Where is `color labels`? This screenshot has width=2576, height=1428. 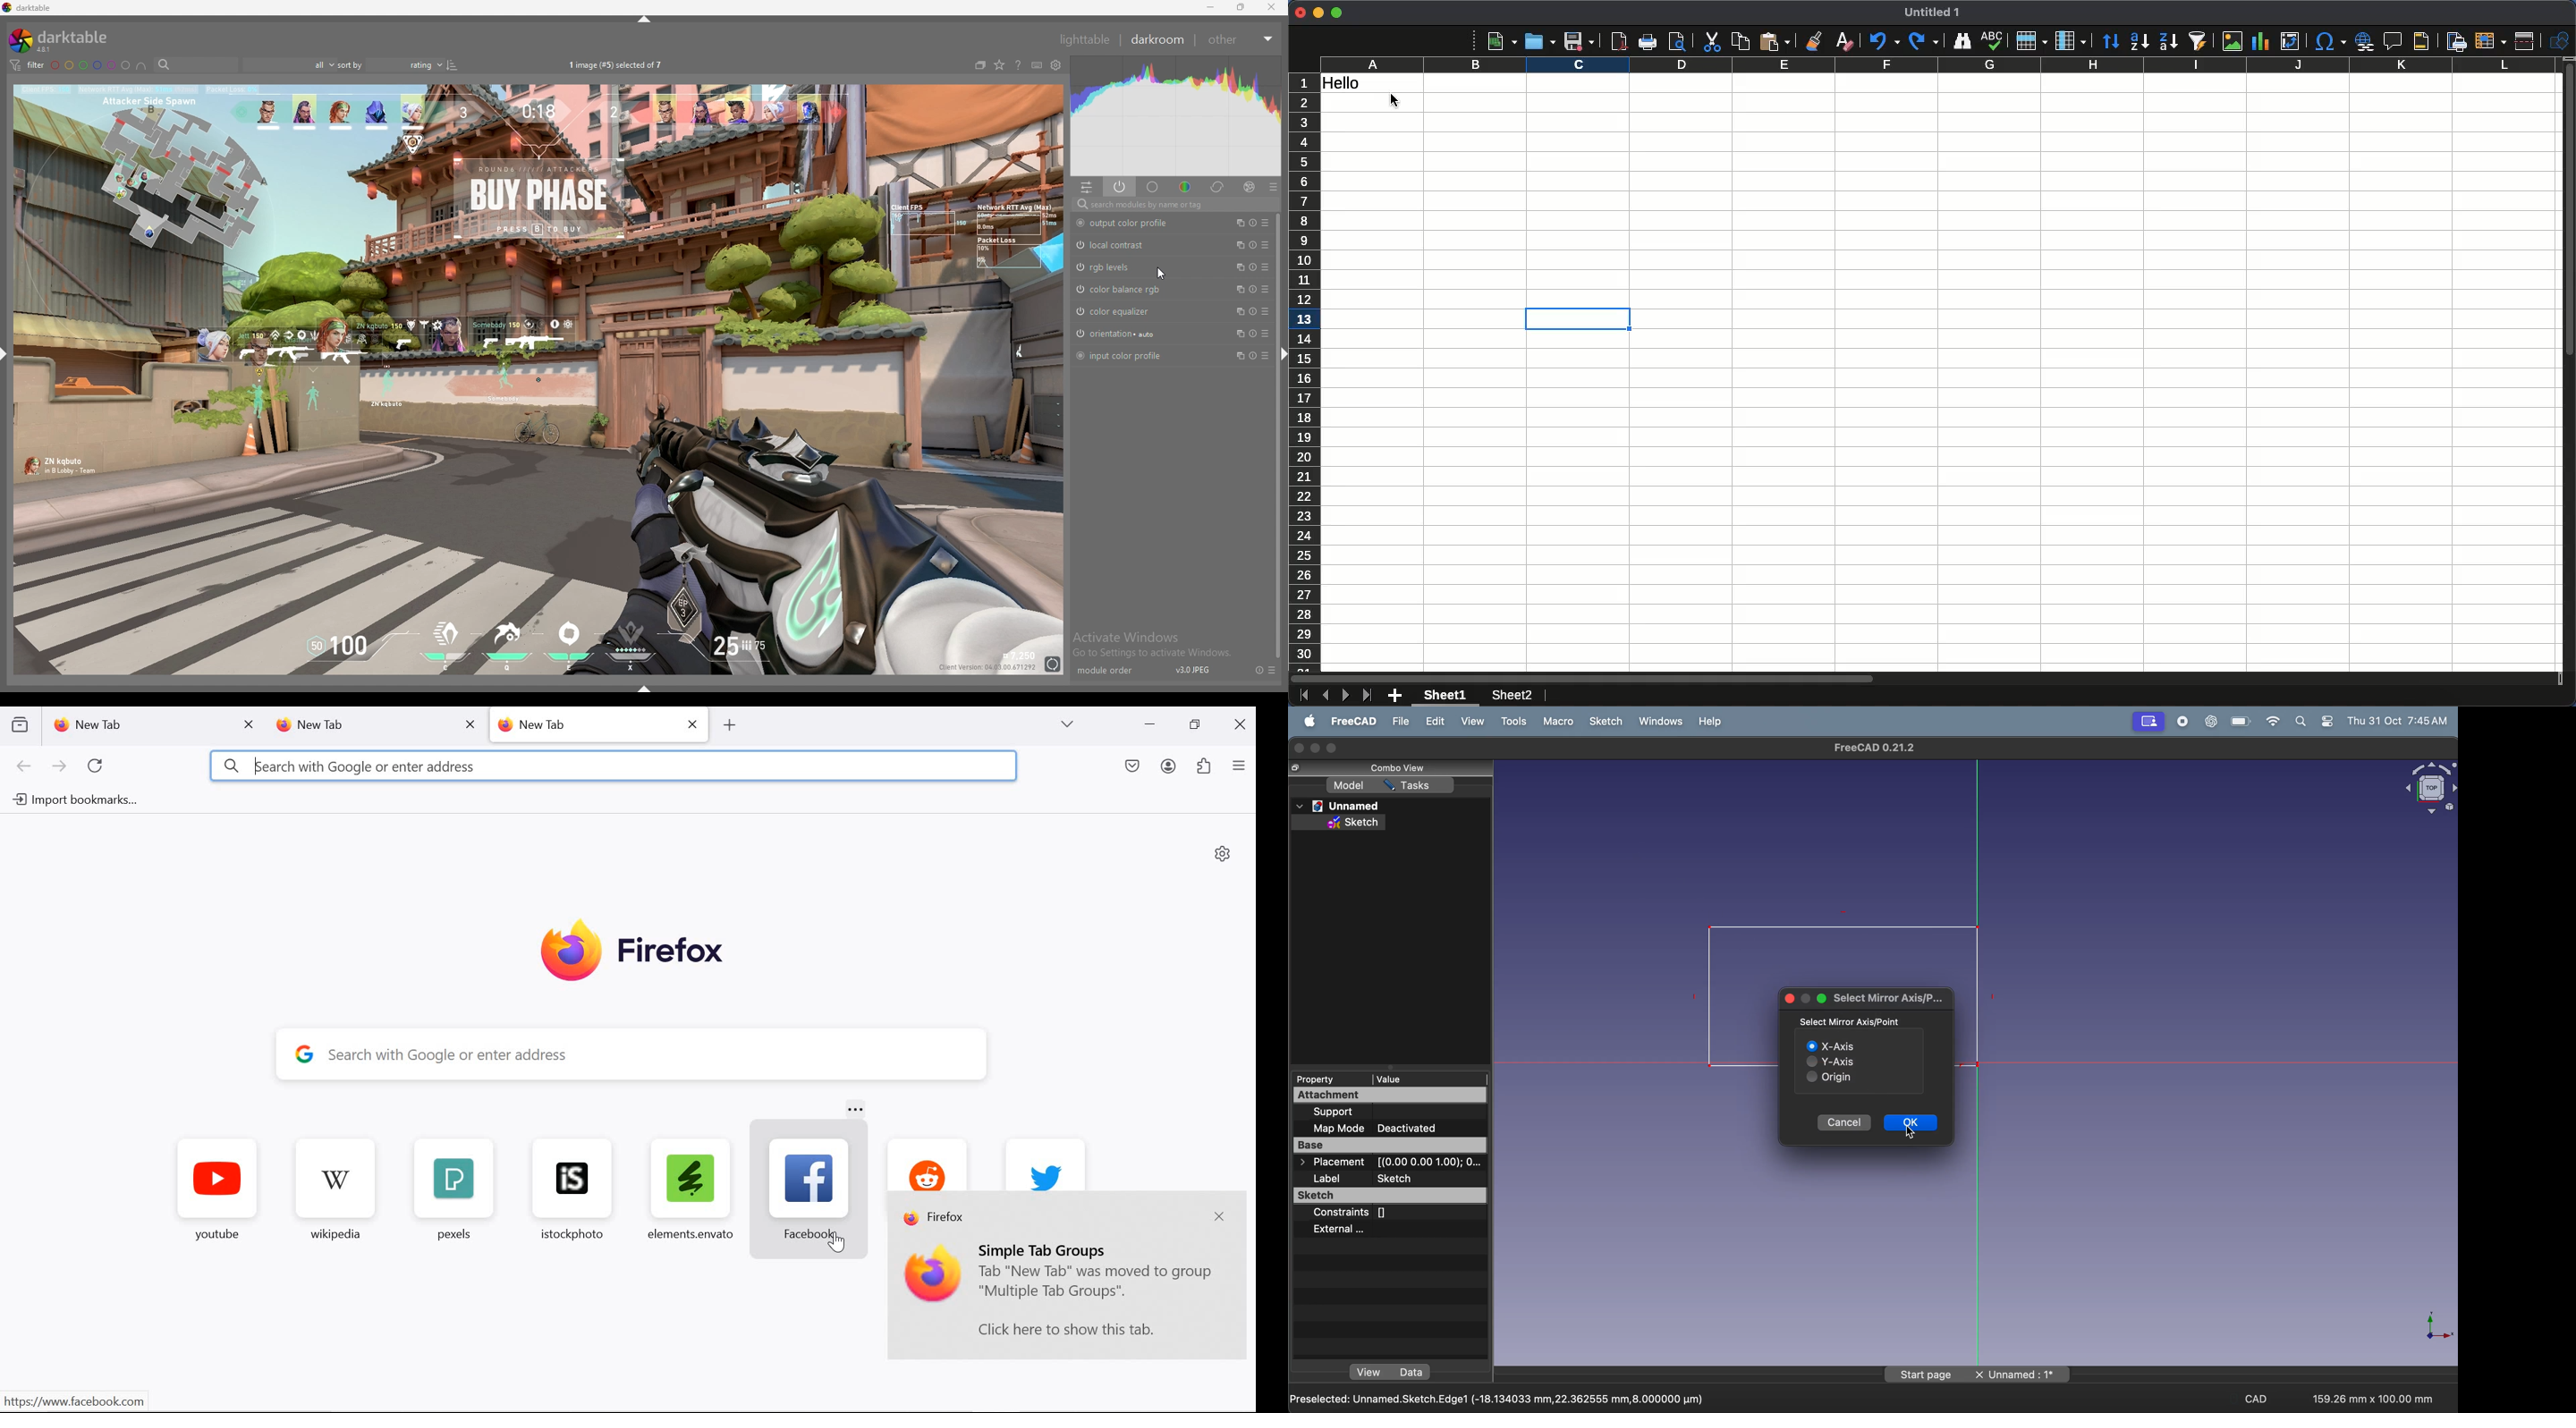 color labels is located at coordinates (90, 65).